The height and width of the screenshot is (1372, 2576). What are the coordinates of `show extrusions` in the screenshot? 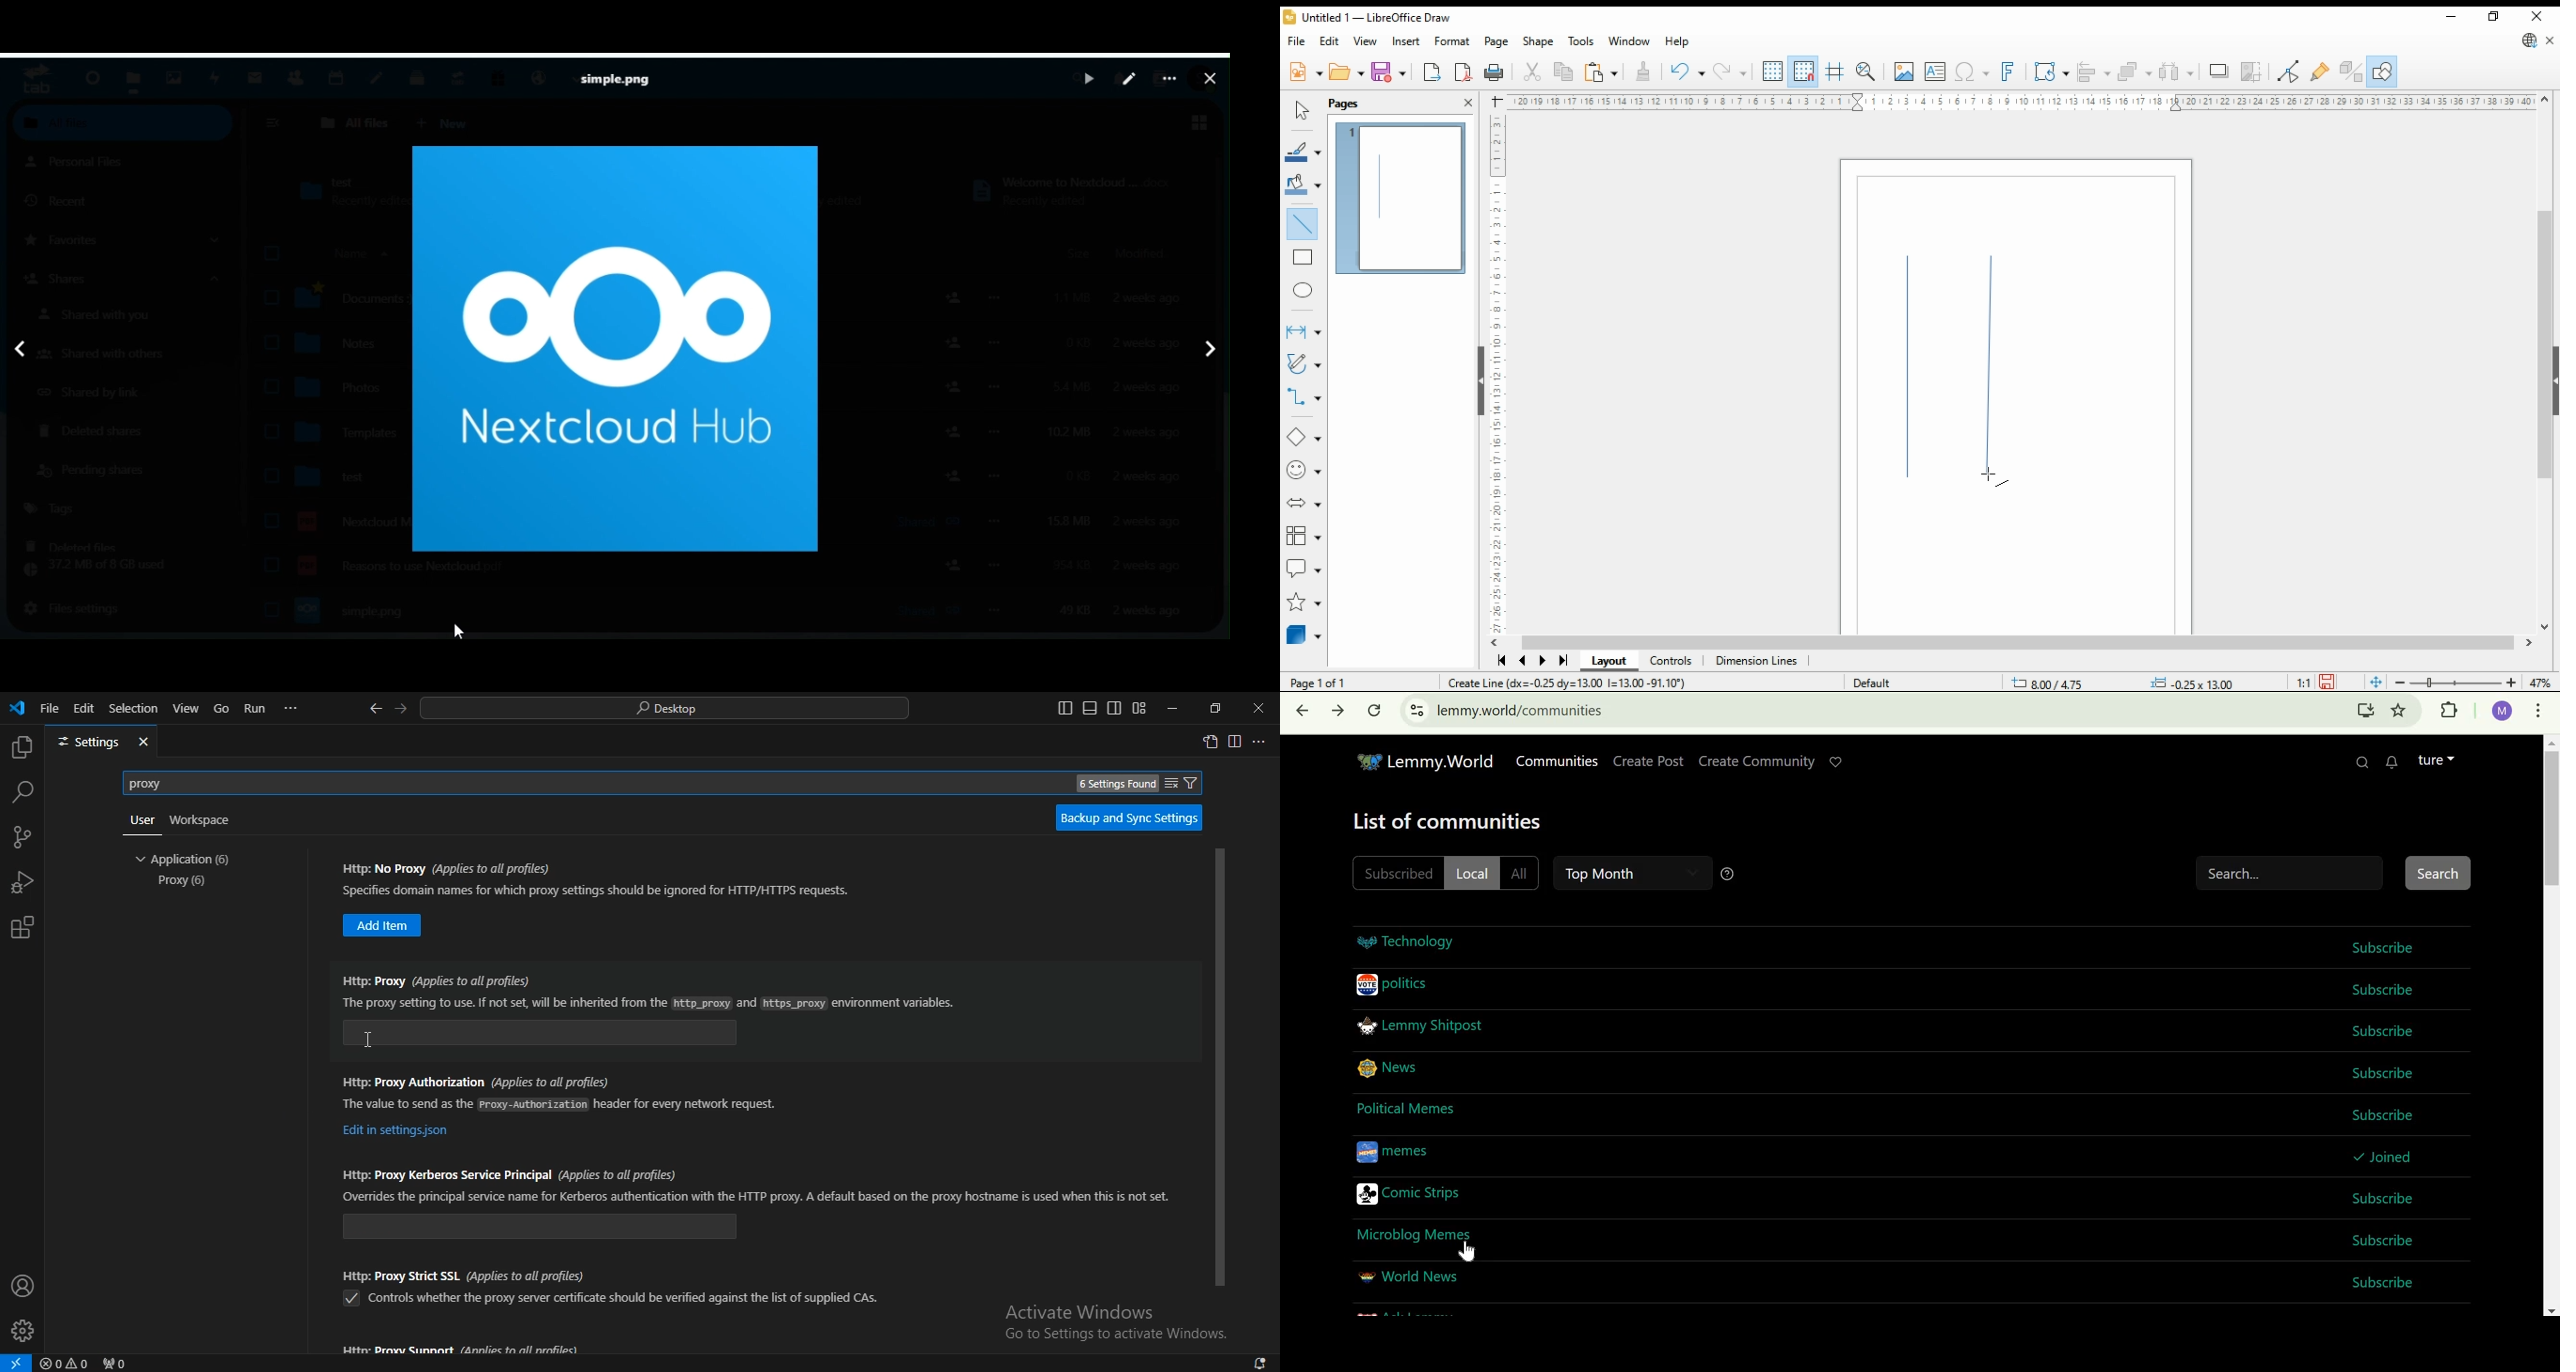 It's located at (2350, 71).